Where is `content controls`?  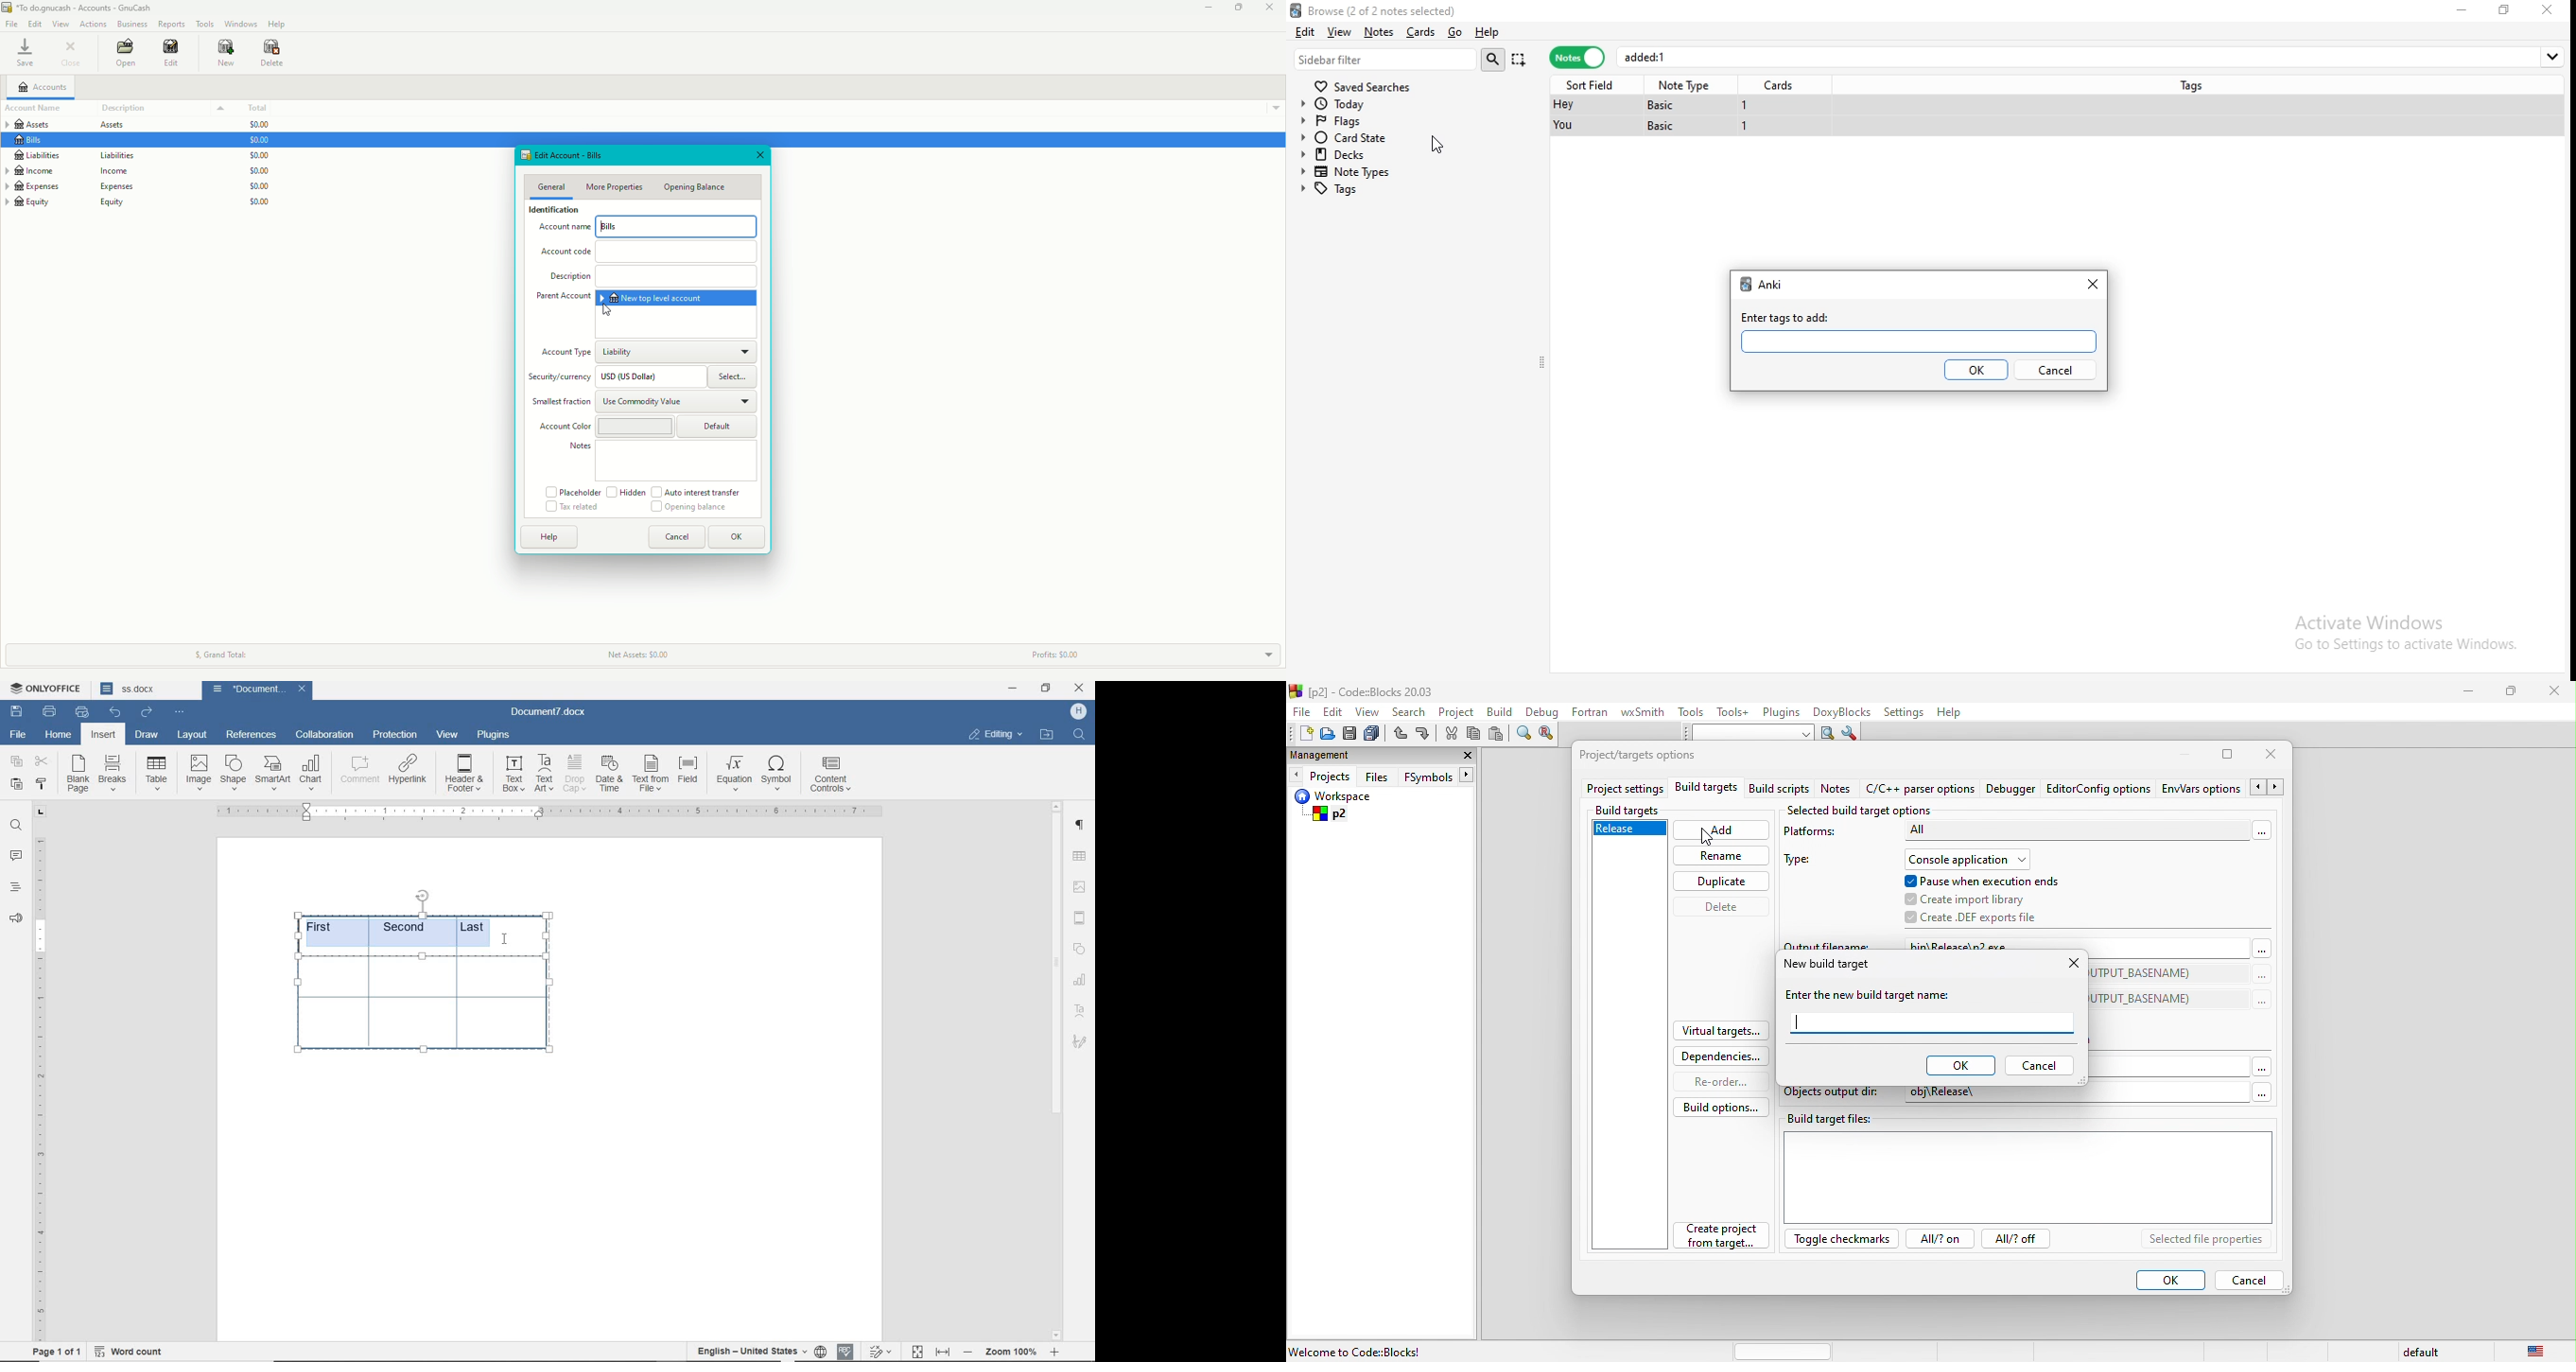 content controls is located at coordinates (833, 776).